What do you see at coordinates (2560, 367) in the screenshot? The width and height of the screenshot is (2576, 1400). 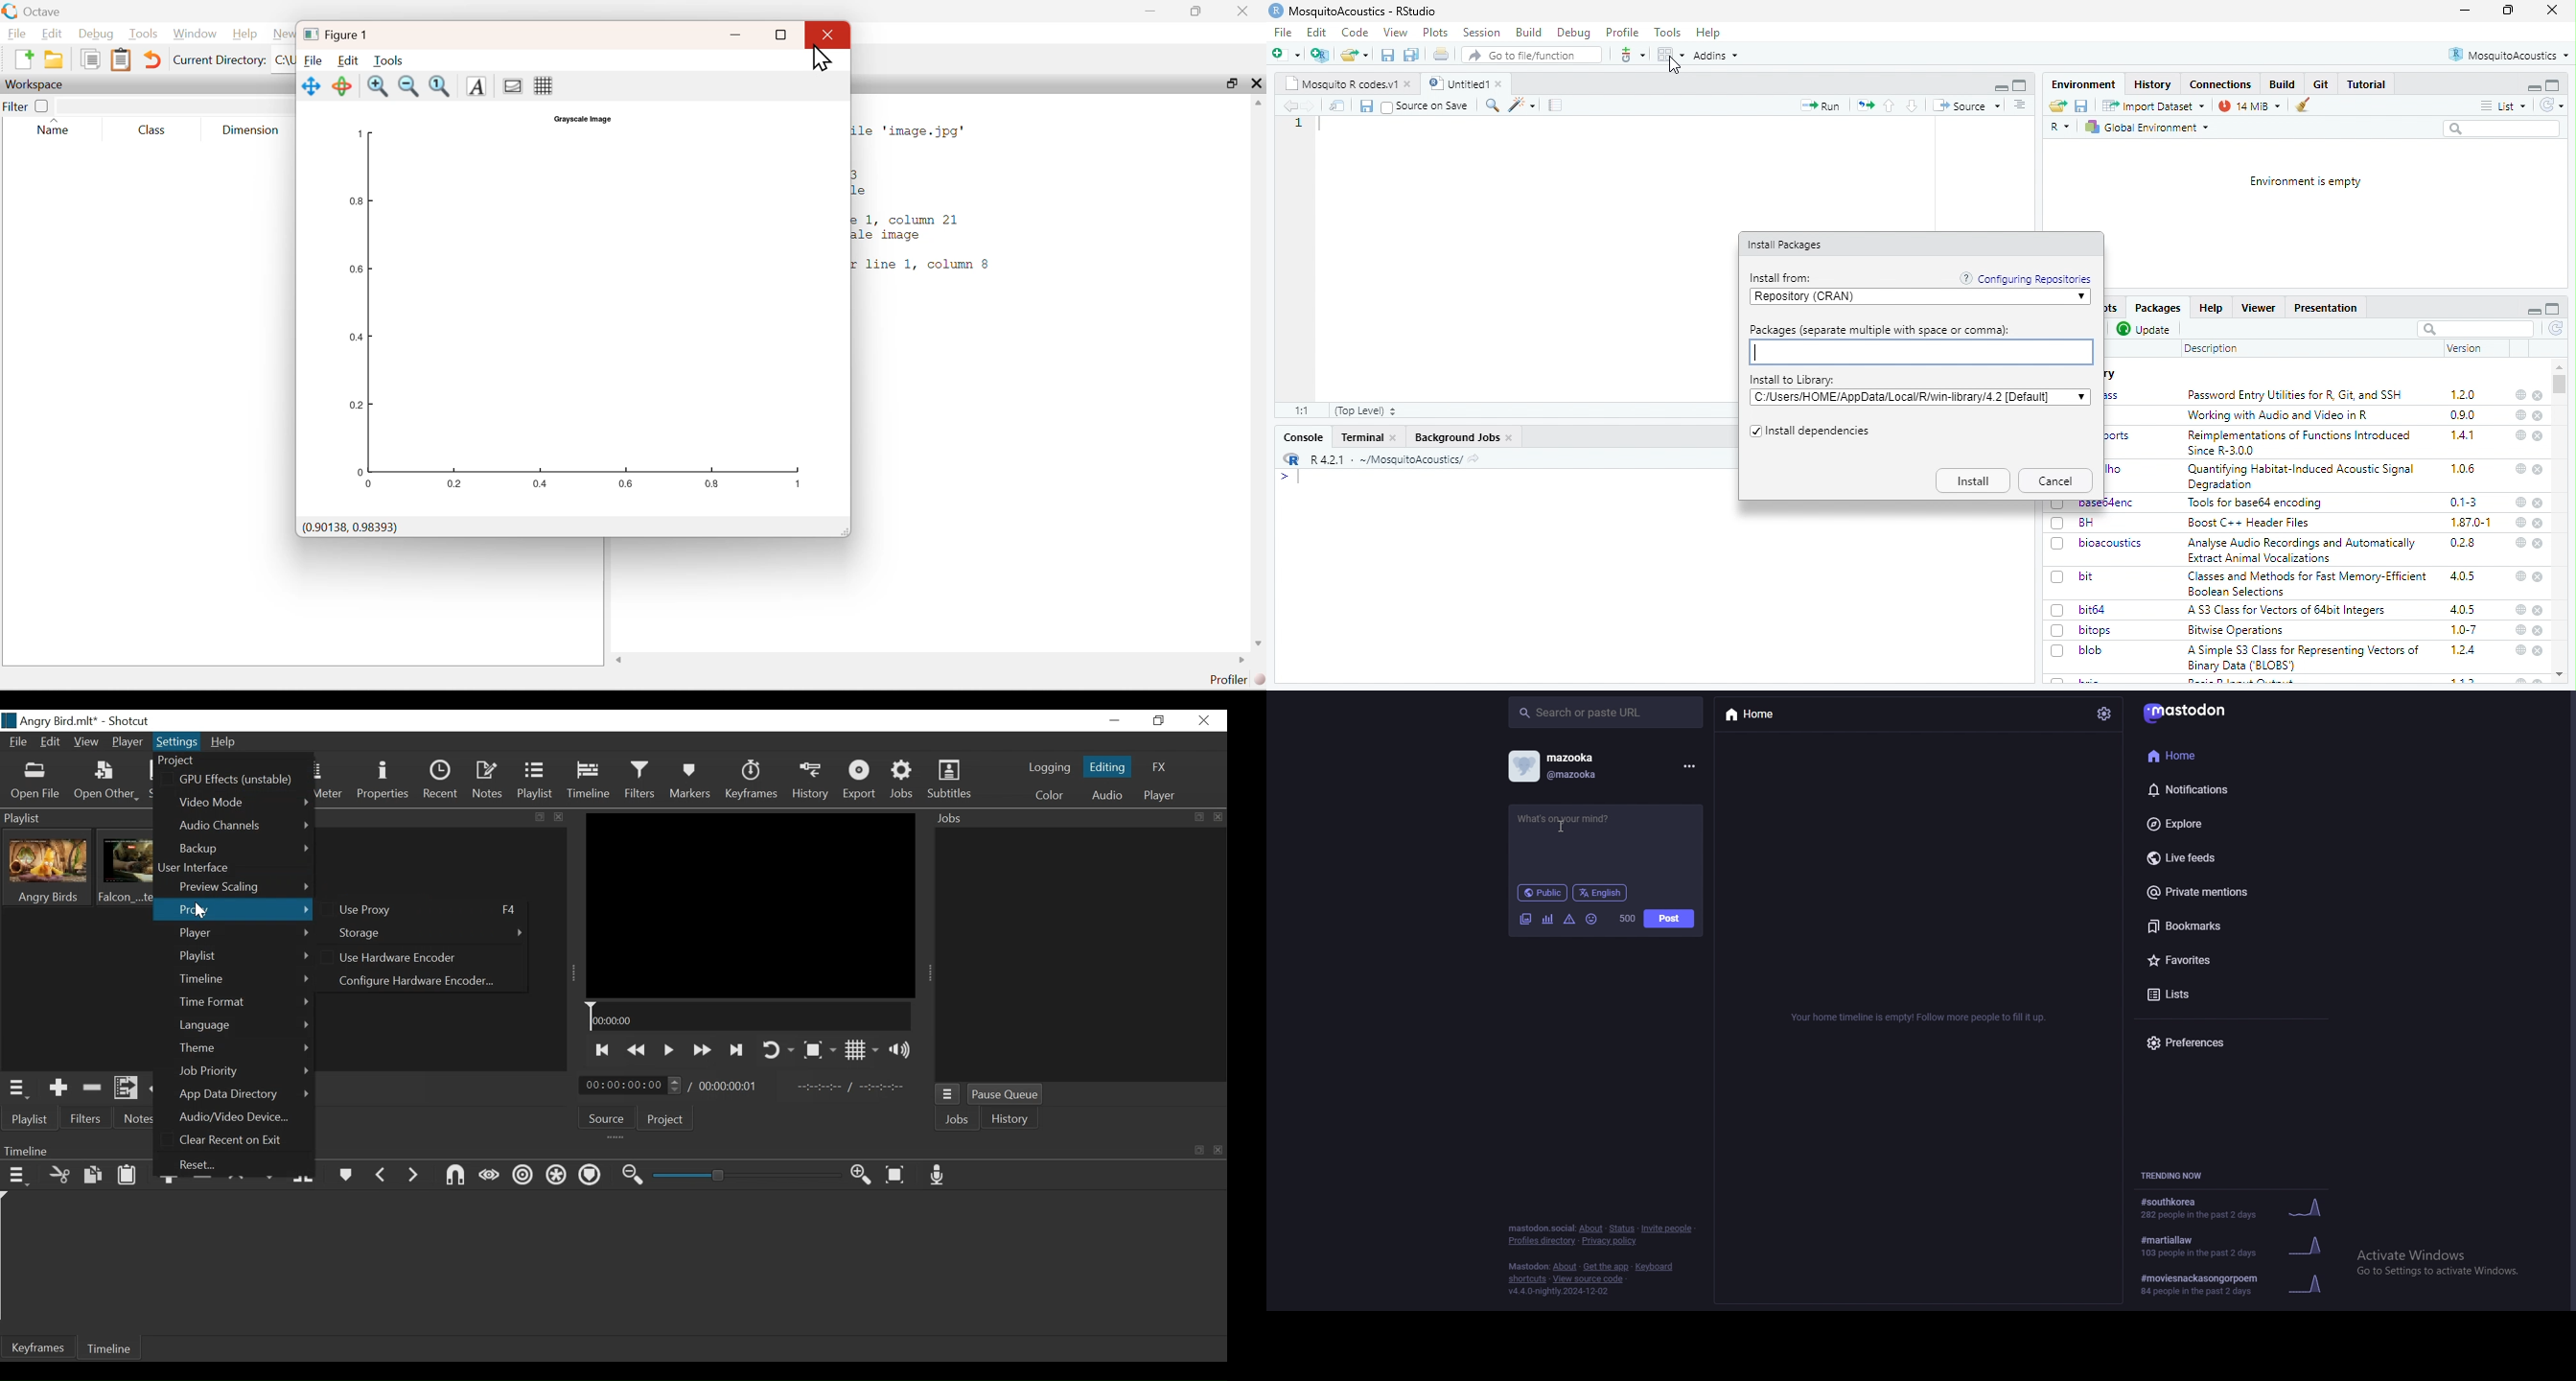 I see `scroll up` at bounding box center [2560, 367].